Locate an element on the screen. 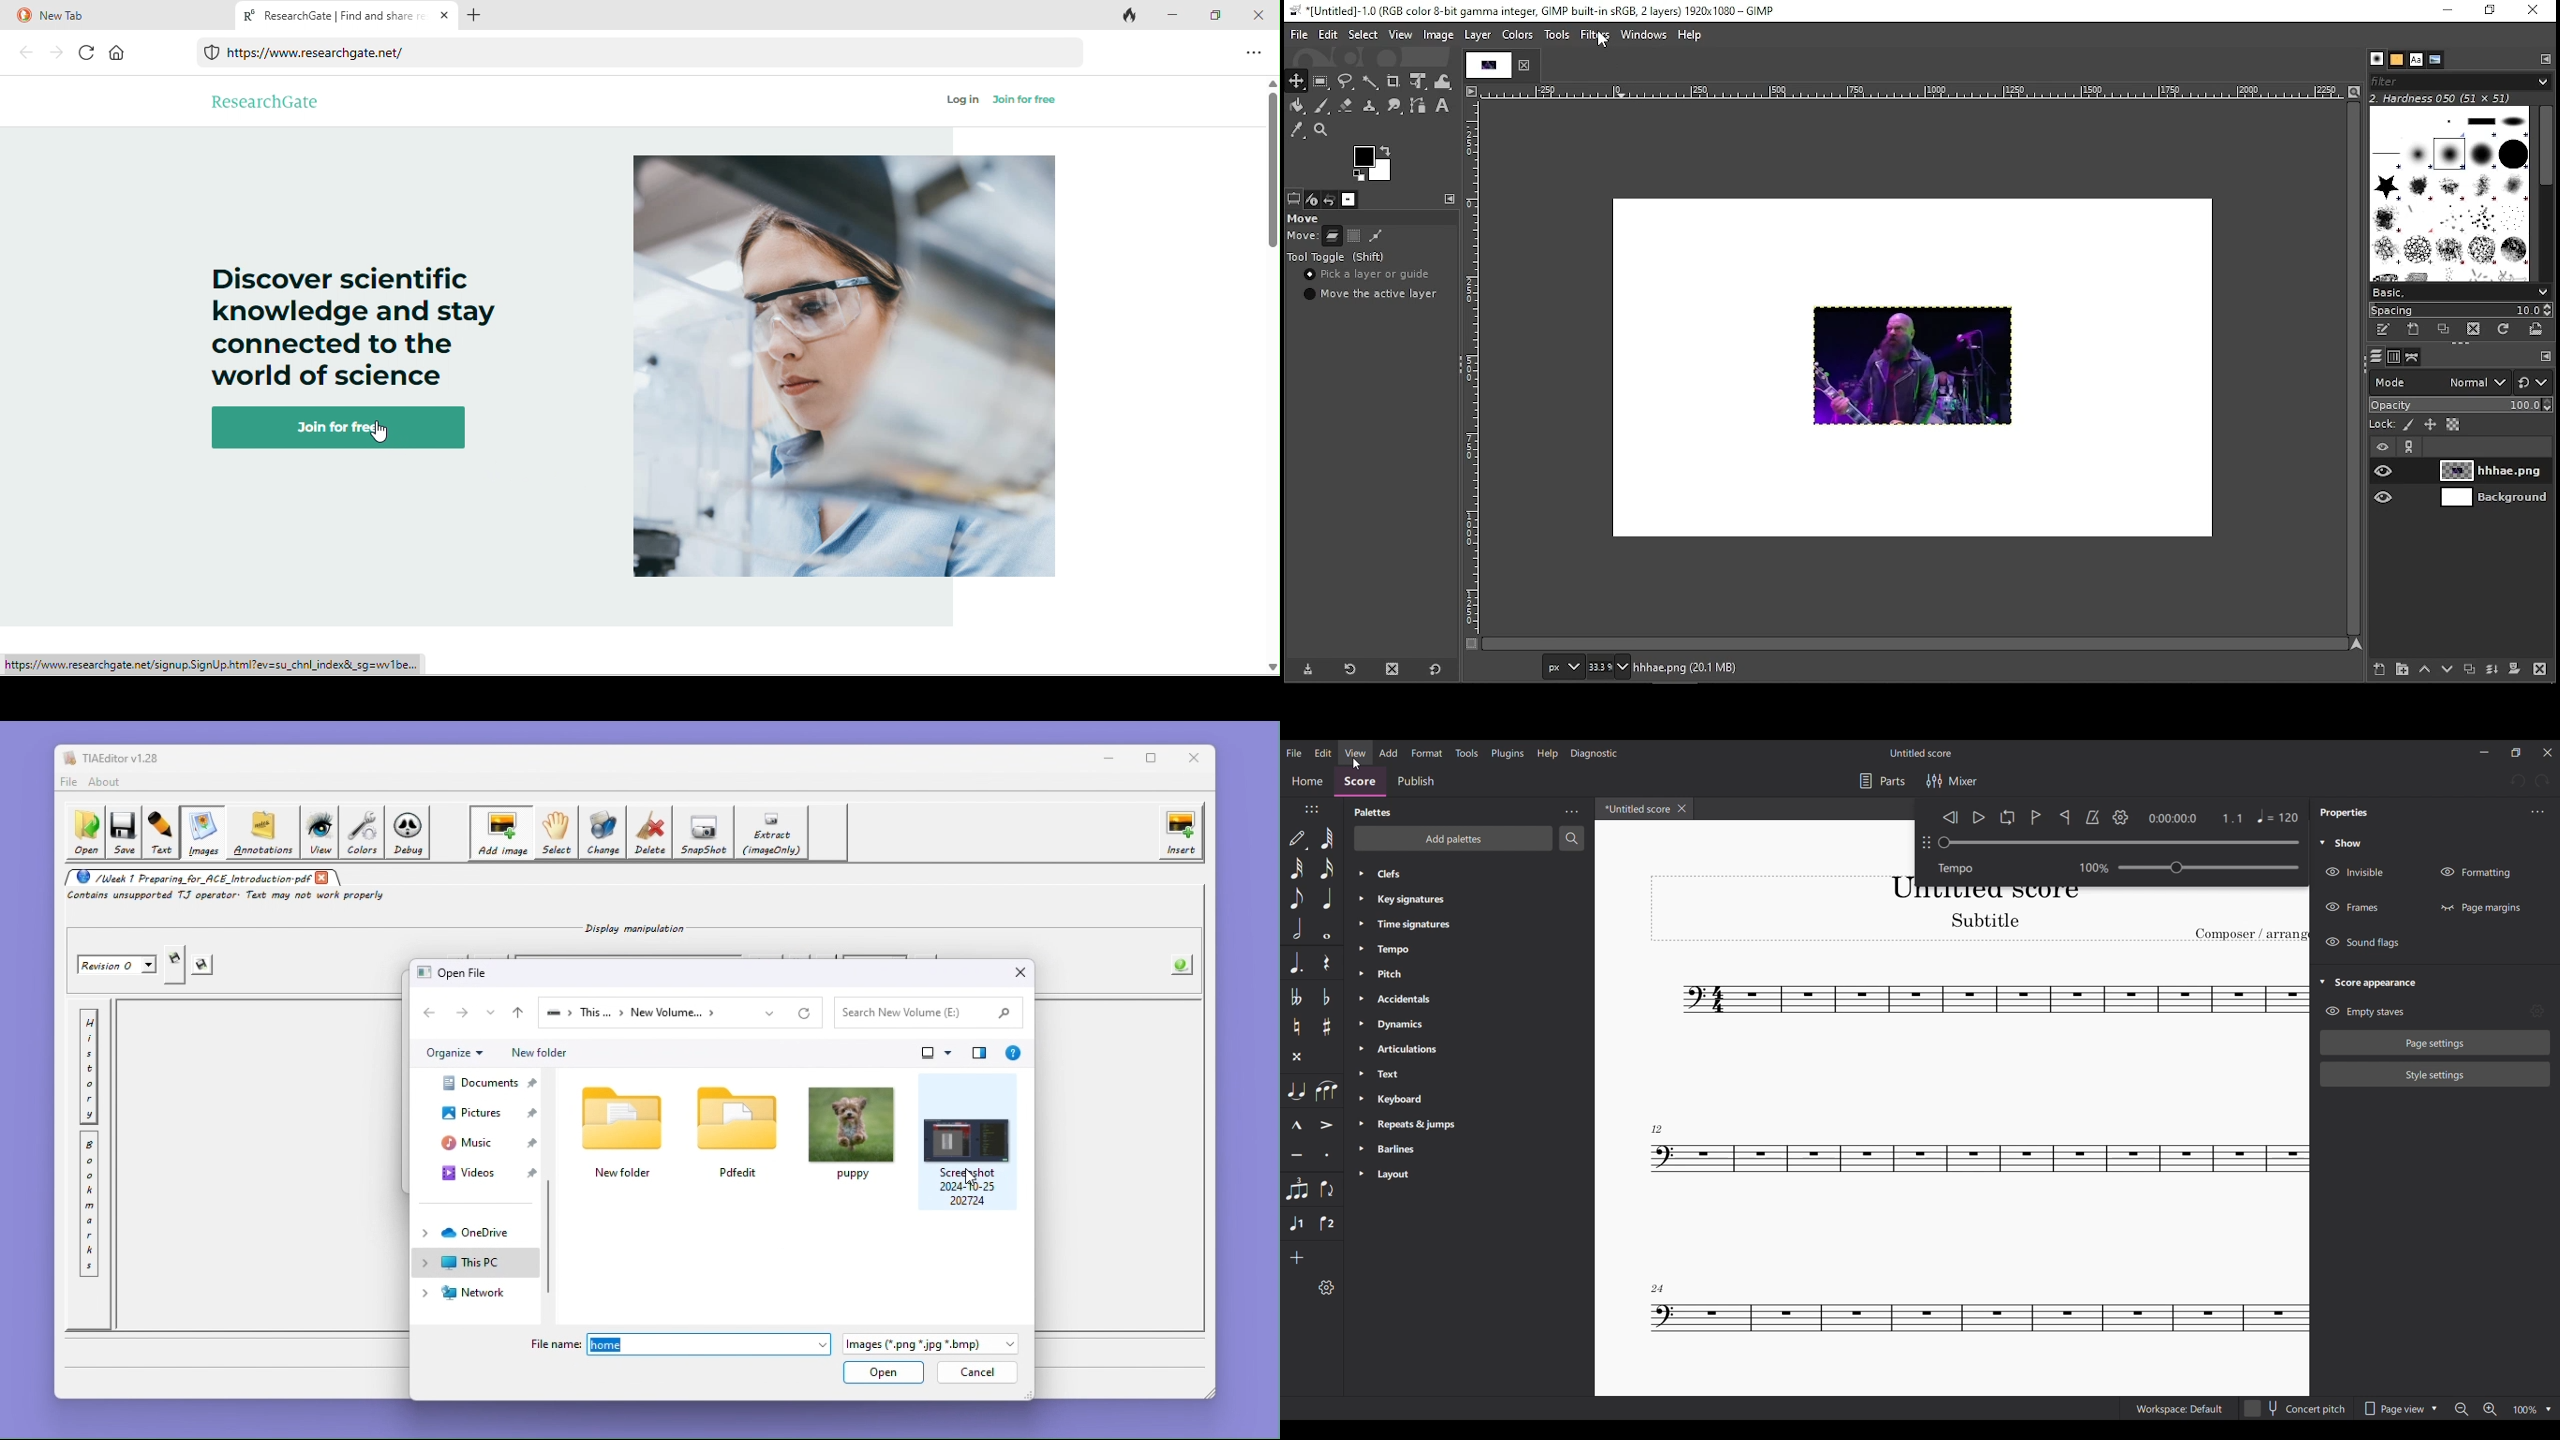 This screenshot has width=2576, height=1456. Tupplet is located at coordinates (1297, 1189).